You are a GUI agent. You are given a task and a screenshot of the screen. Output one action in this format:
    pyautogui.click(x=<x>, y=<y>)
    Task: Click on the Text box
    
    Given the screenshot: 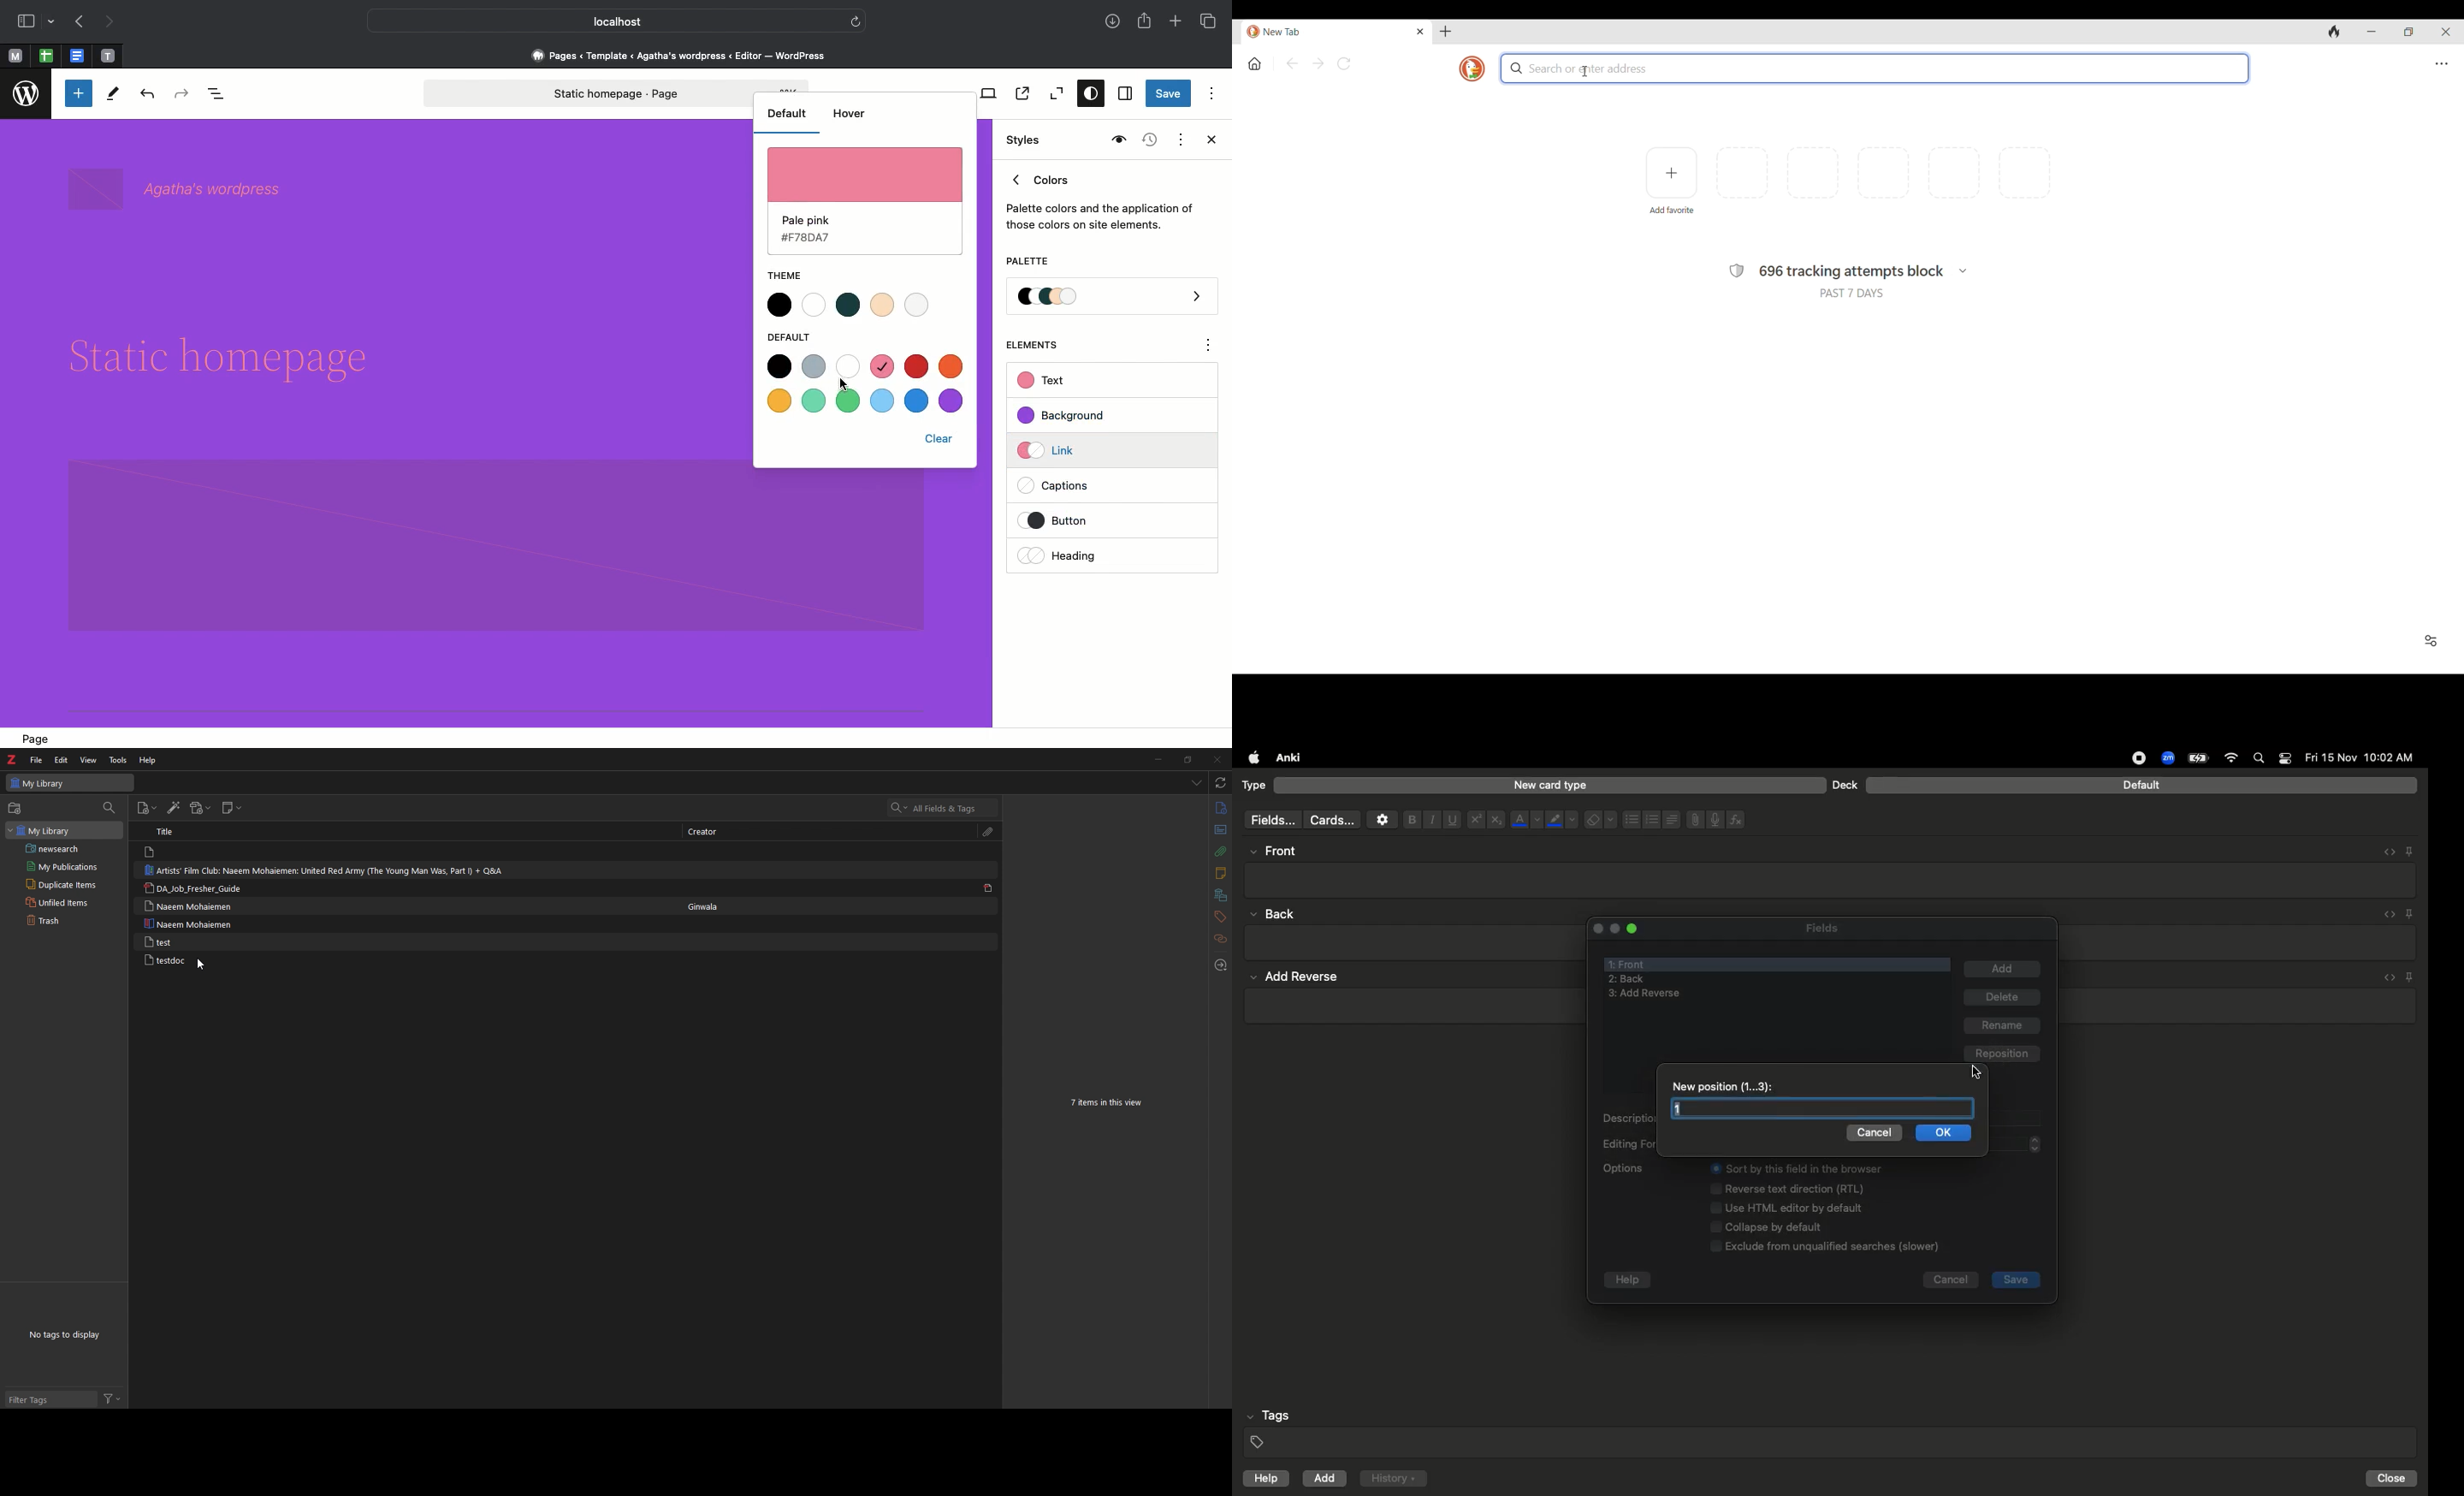 What is the action you would take?
    pyautogui.click(x=1824, y=1108)
    